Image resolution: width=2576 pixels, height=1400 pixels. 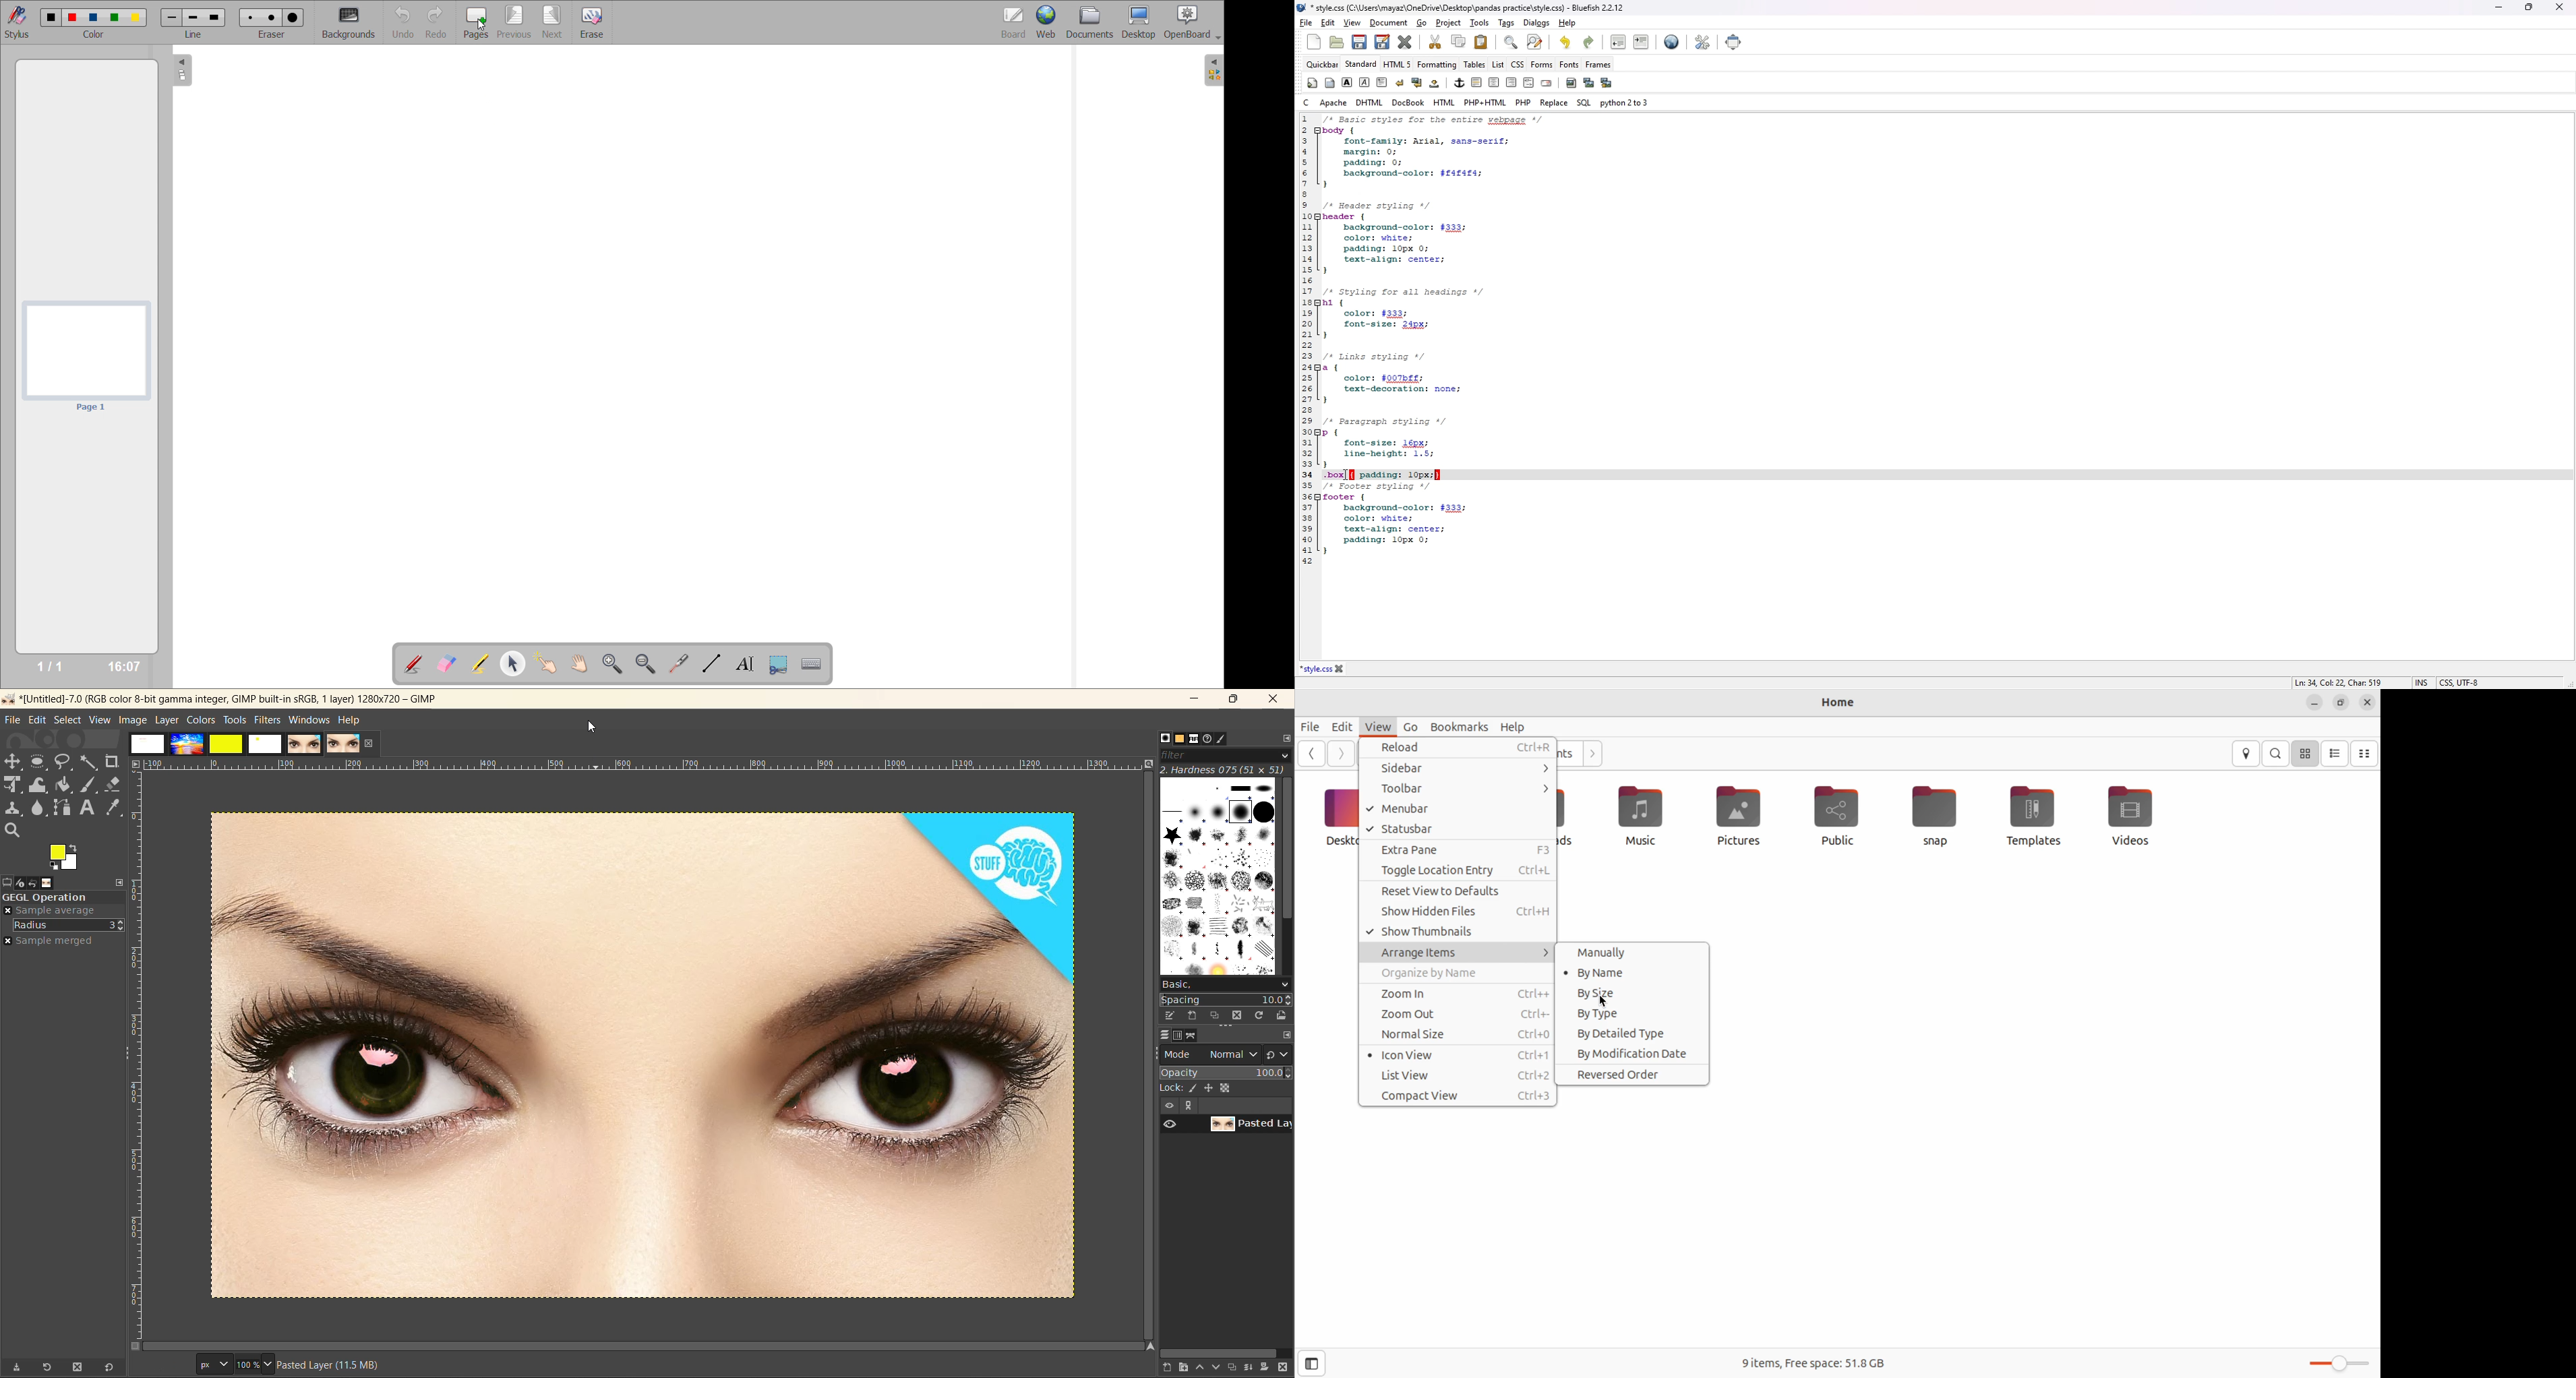 I want to click on search, so click(x=2276, y=753).